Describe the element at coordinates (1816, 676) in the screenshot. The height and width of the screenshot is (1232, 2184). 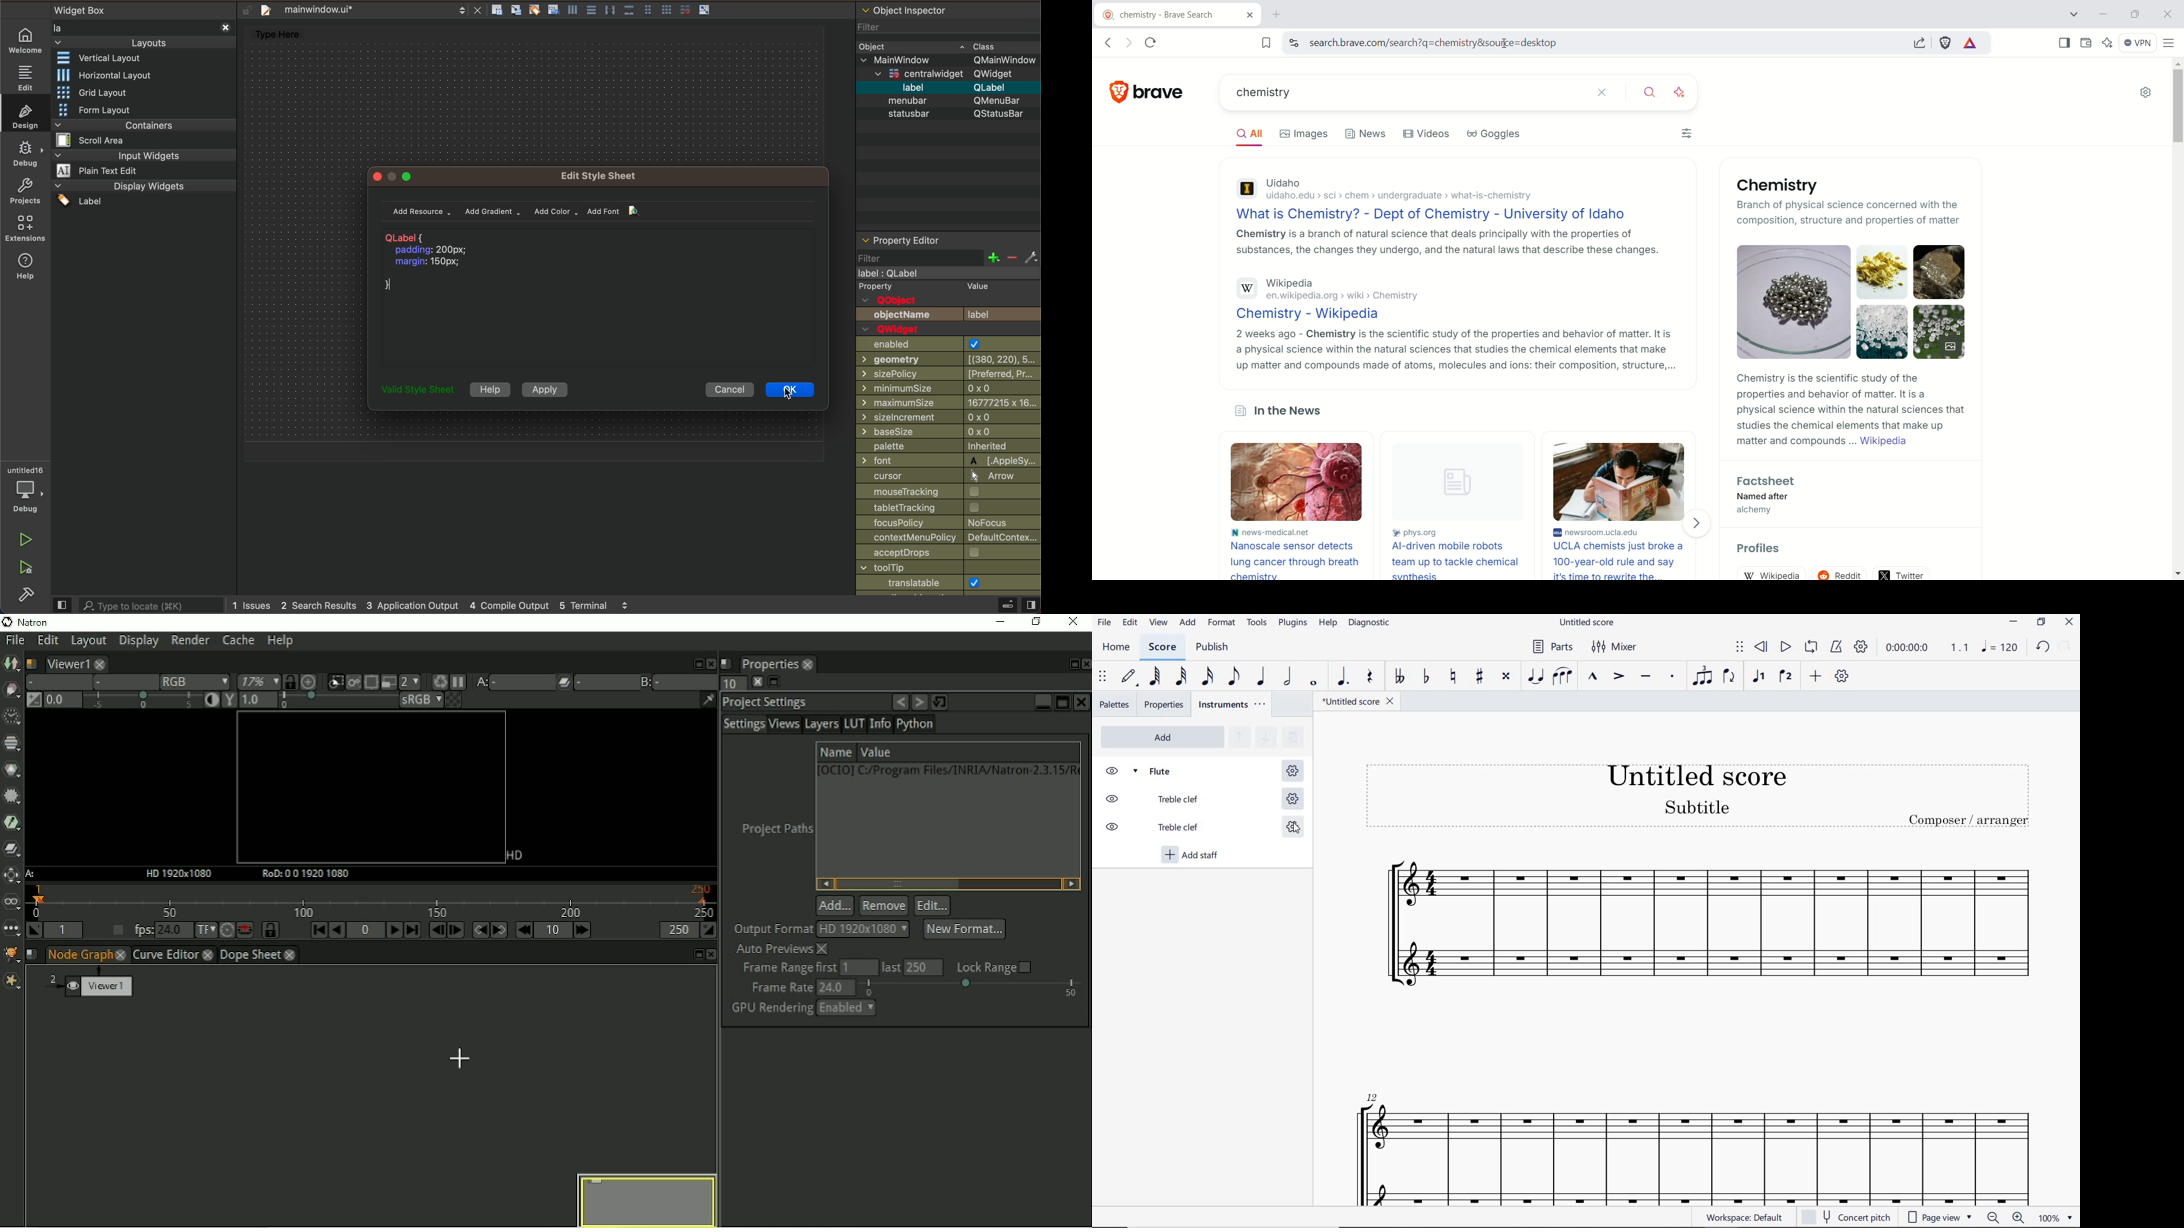
I see `ADD` at that location.